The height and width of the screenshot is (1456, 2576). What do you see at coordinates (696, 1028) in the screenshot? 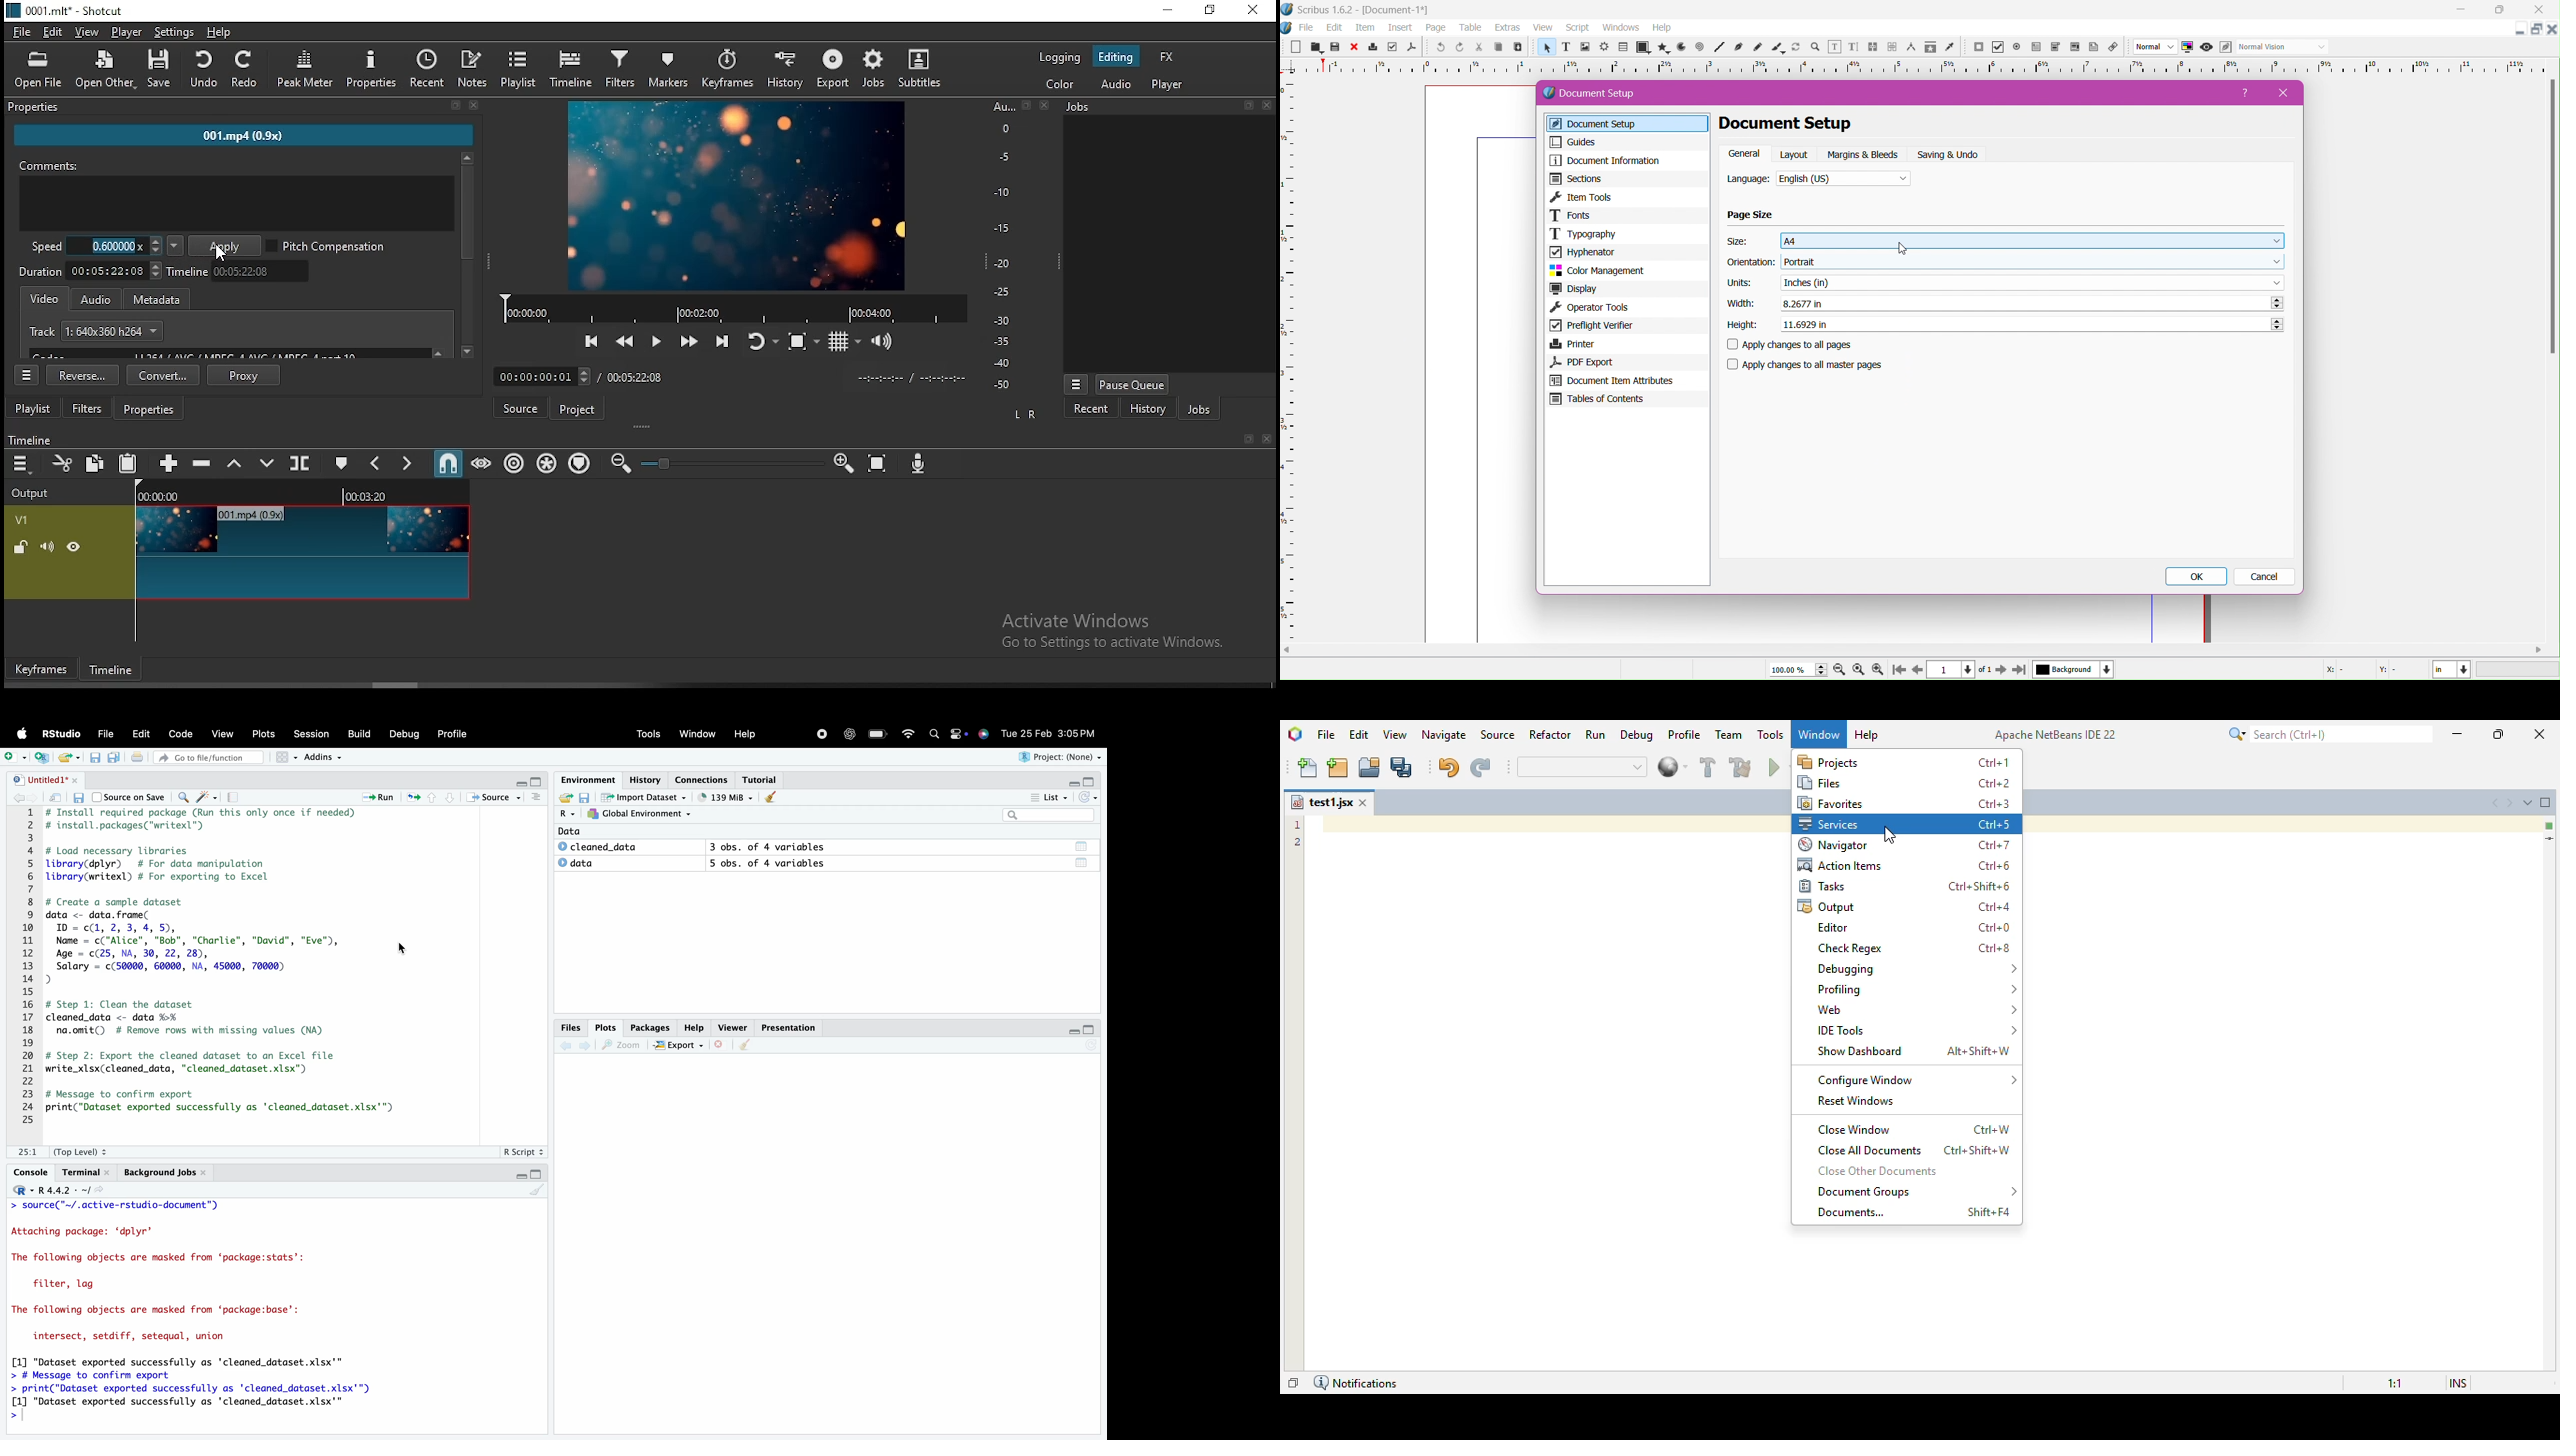
I see `Help` at bounding box center [696, 1028].